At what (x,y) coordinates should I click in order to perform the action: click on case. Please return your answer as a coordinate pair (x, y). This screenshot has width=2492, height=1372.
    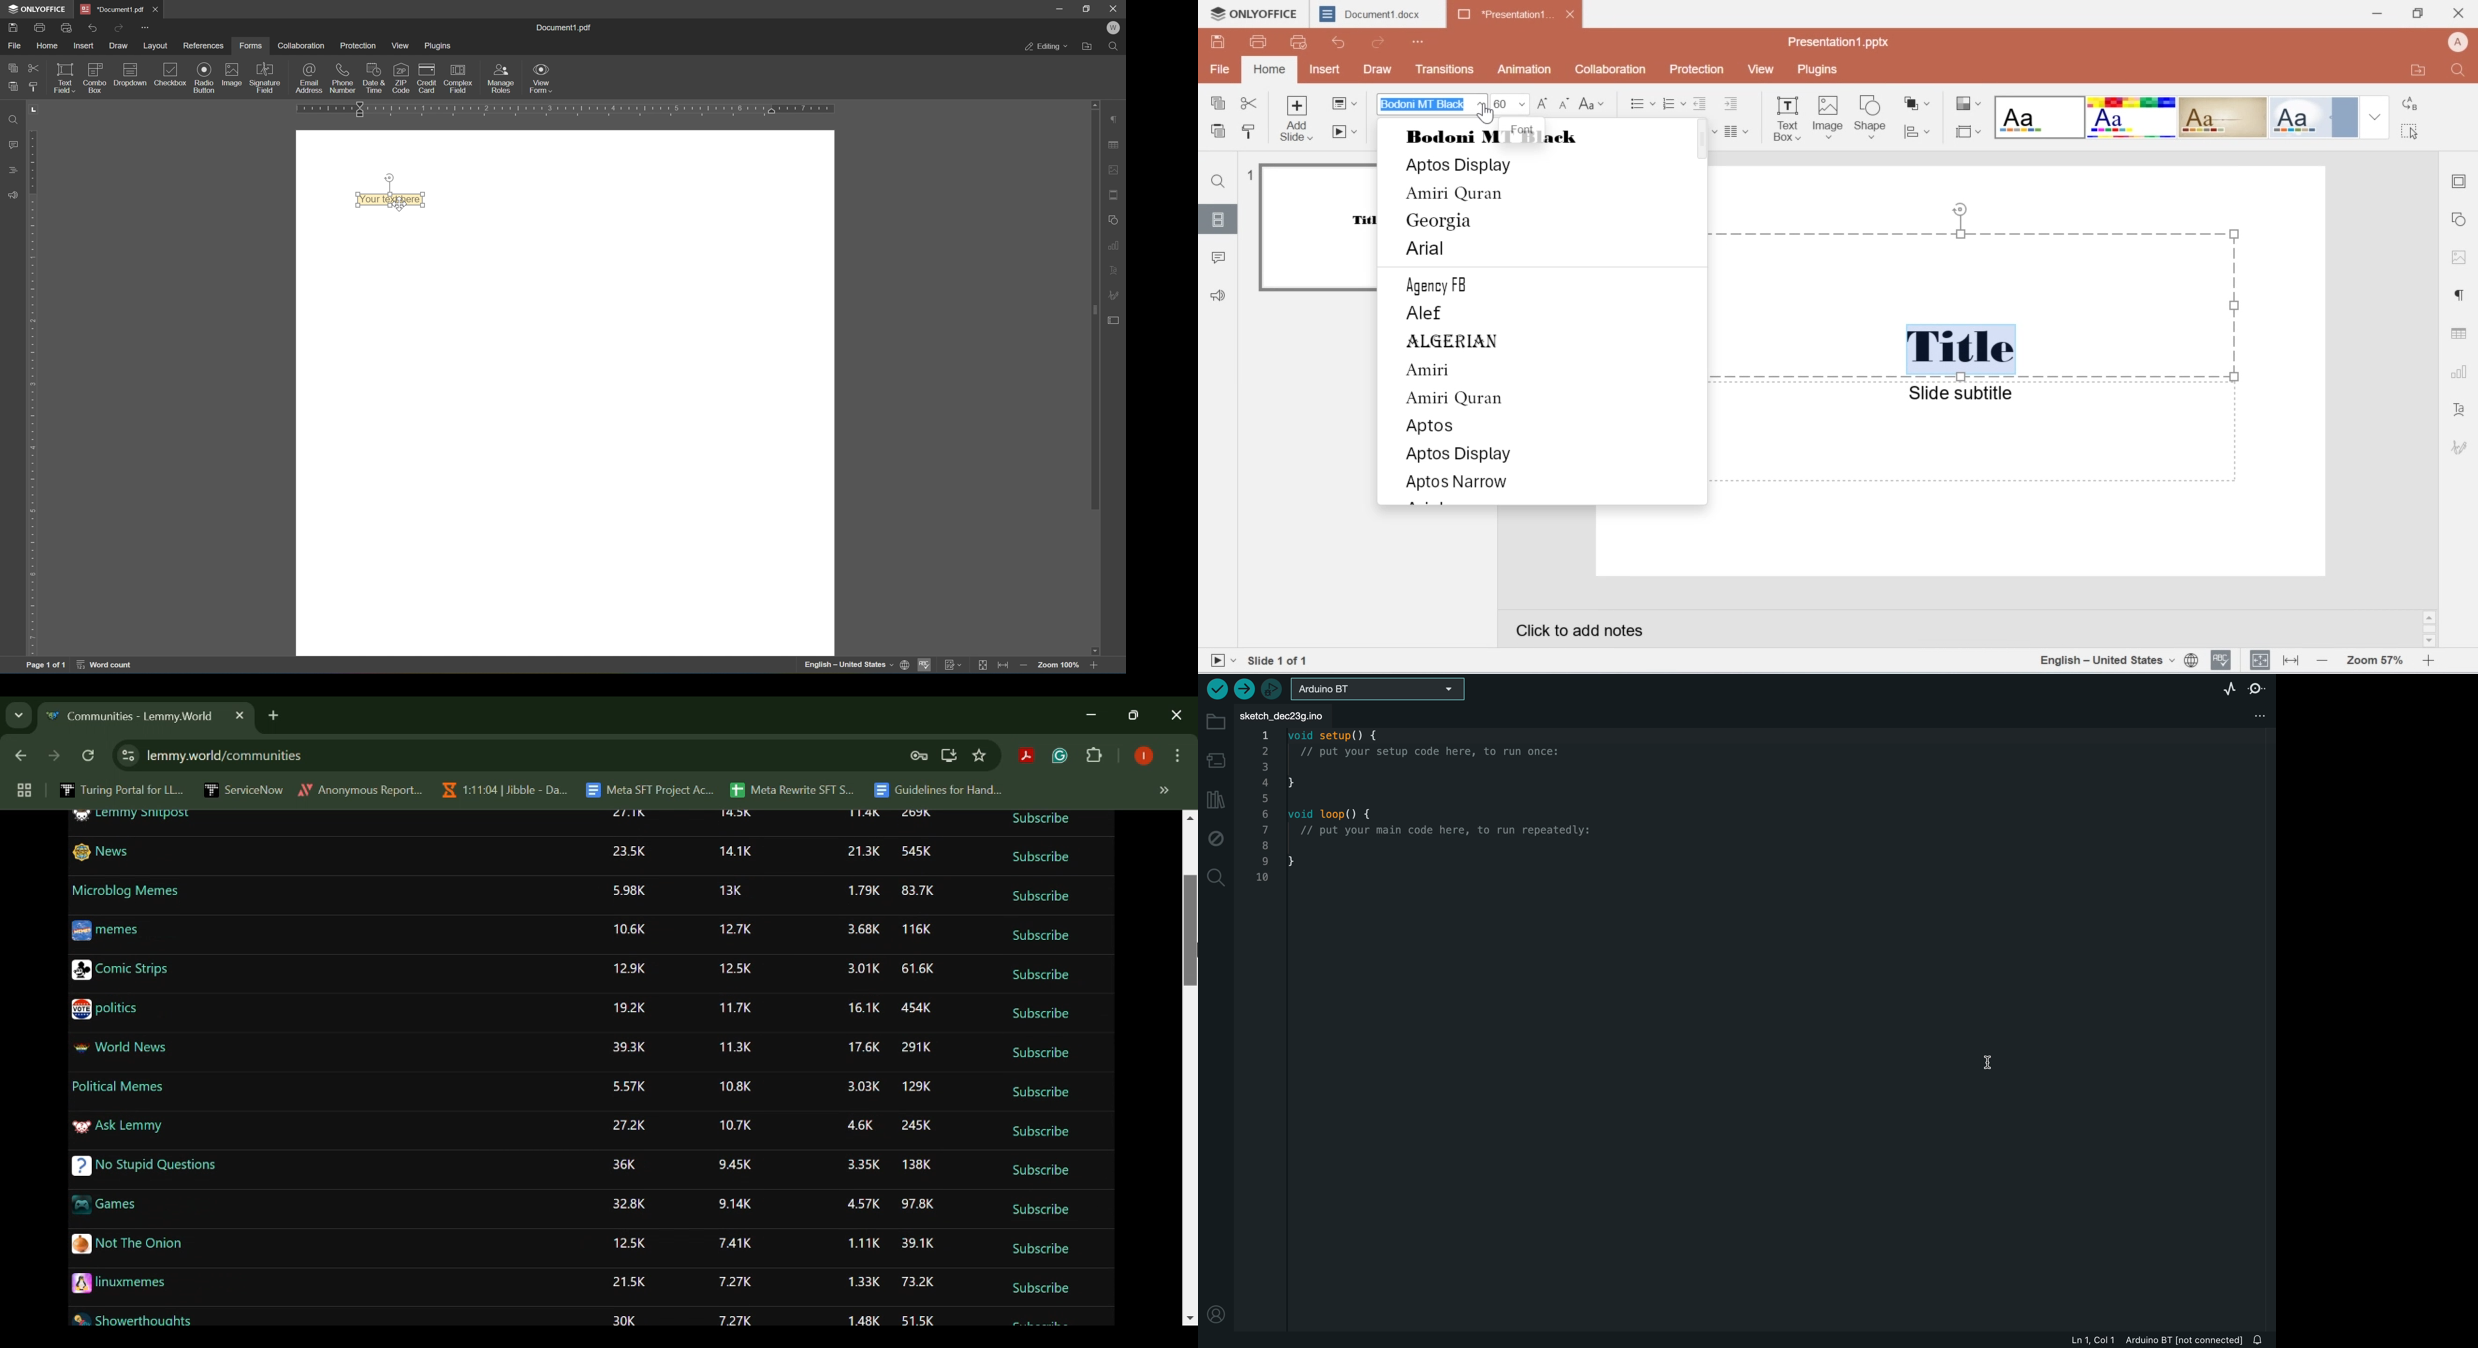
    Looking at the image, I should click on (1593, 104).